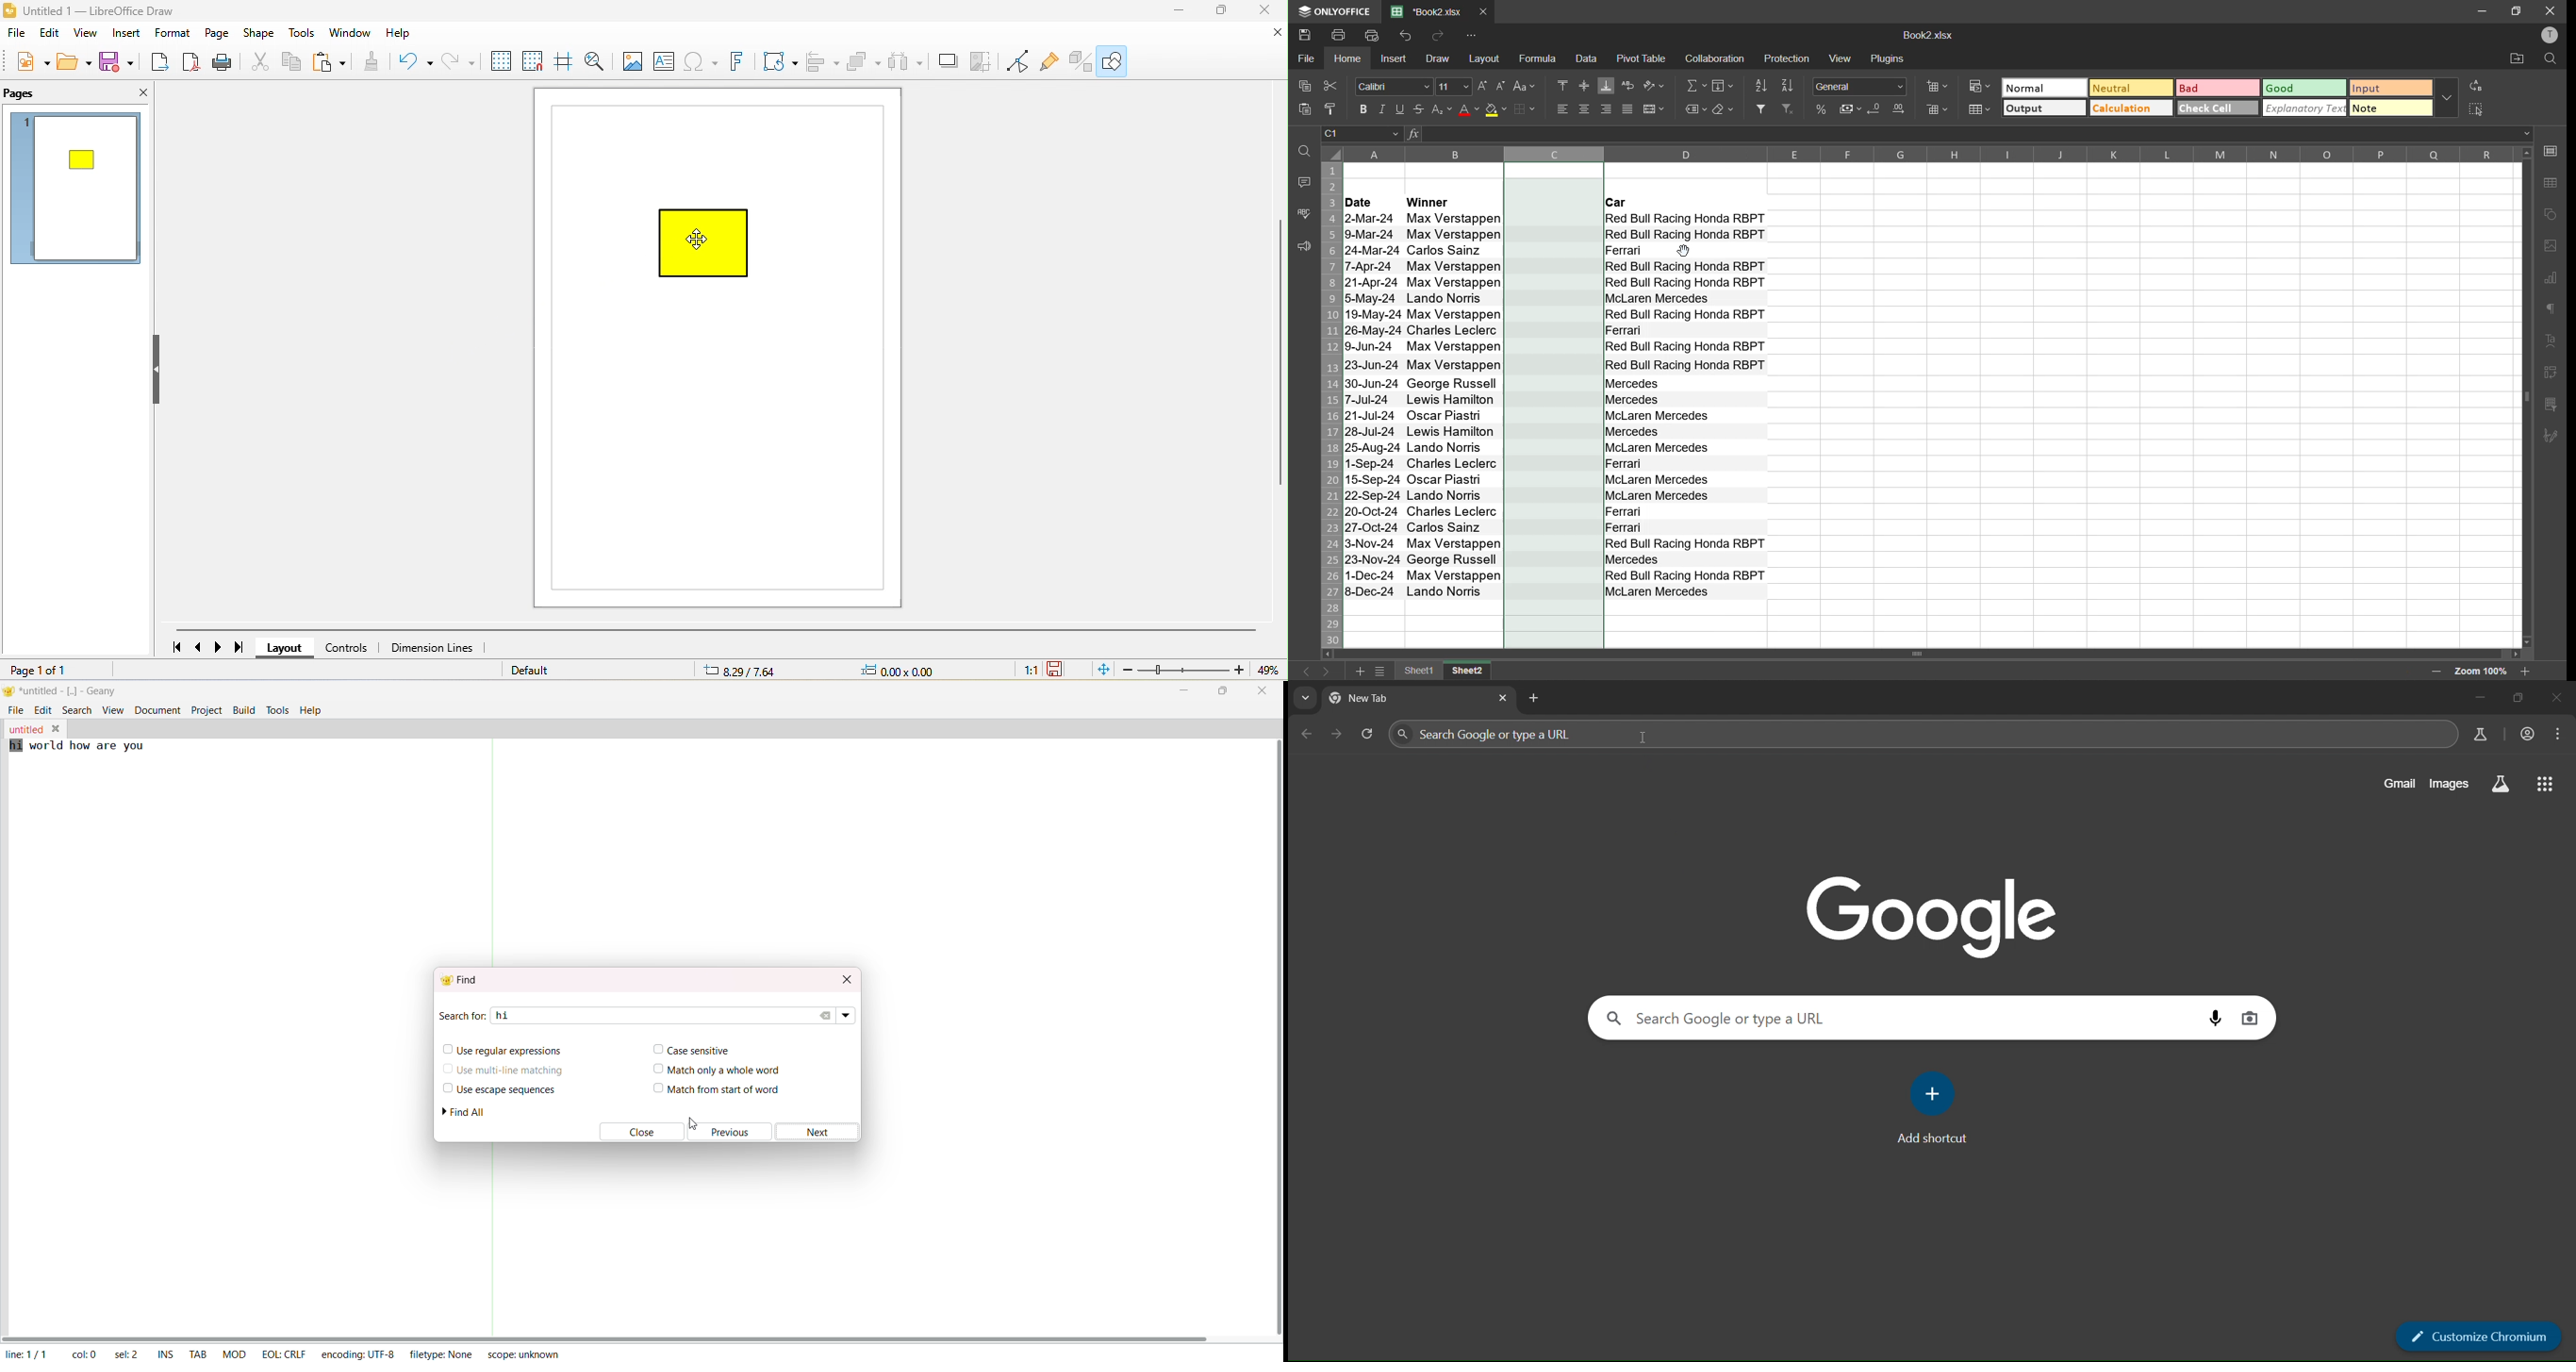 The width and height of the screenshot is (2576, 1372). Describe the element at coordinates (2478, 11) in the screenshot. I see `minimize` at that location.